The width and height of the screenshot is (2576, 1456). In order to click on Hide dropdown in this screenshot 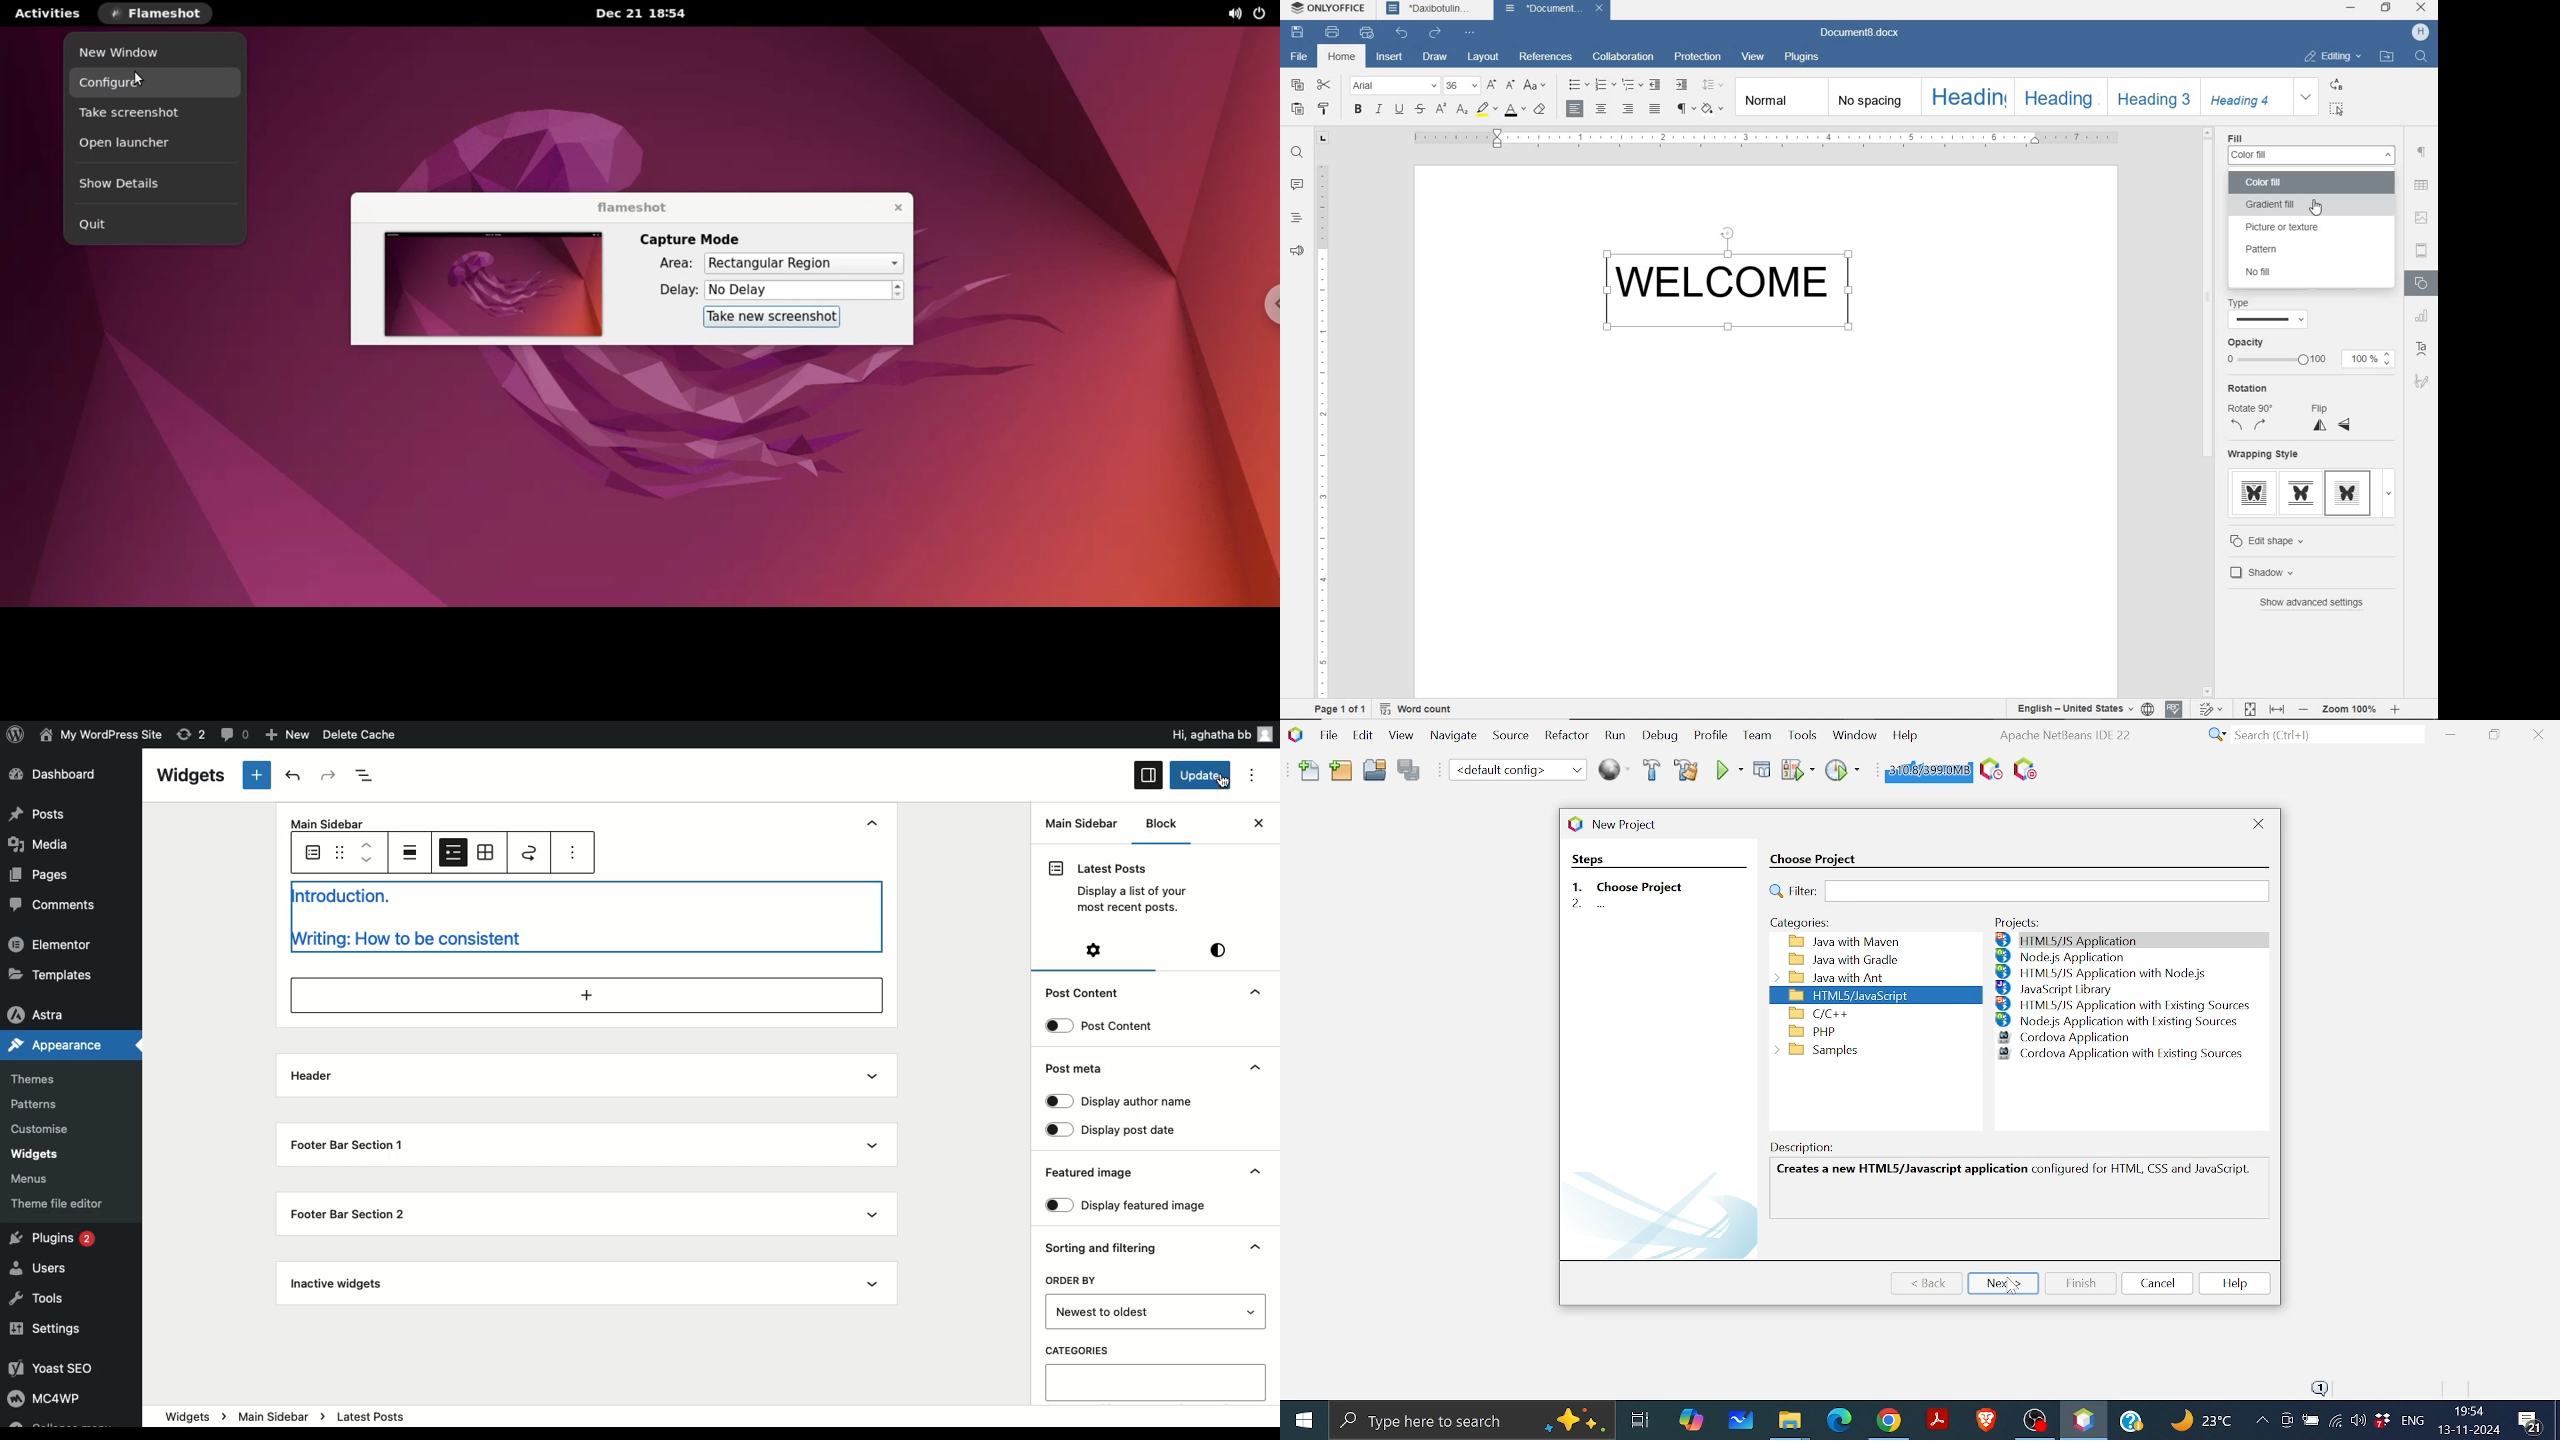, I will do `click(1252, 1119)`.